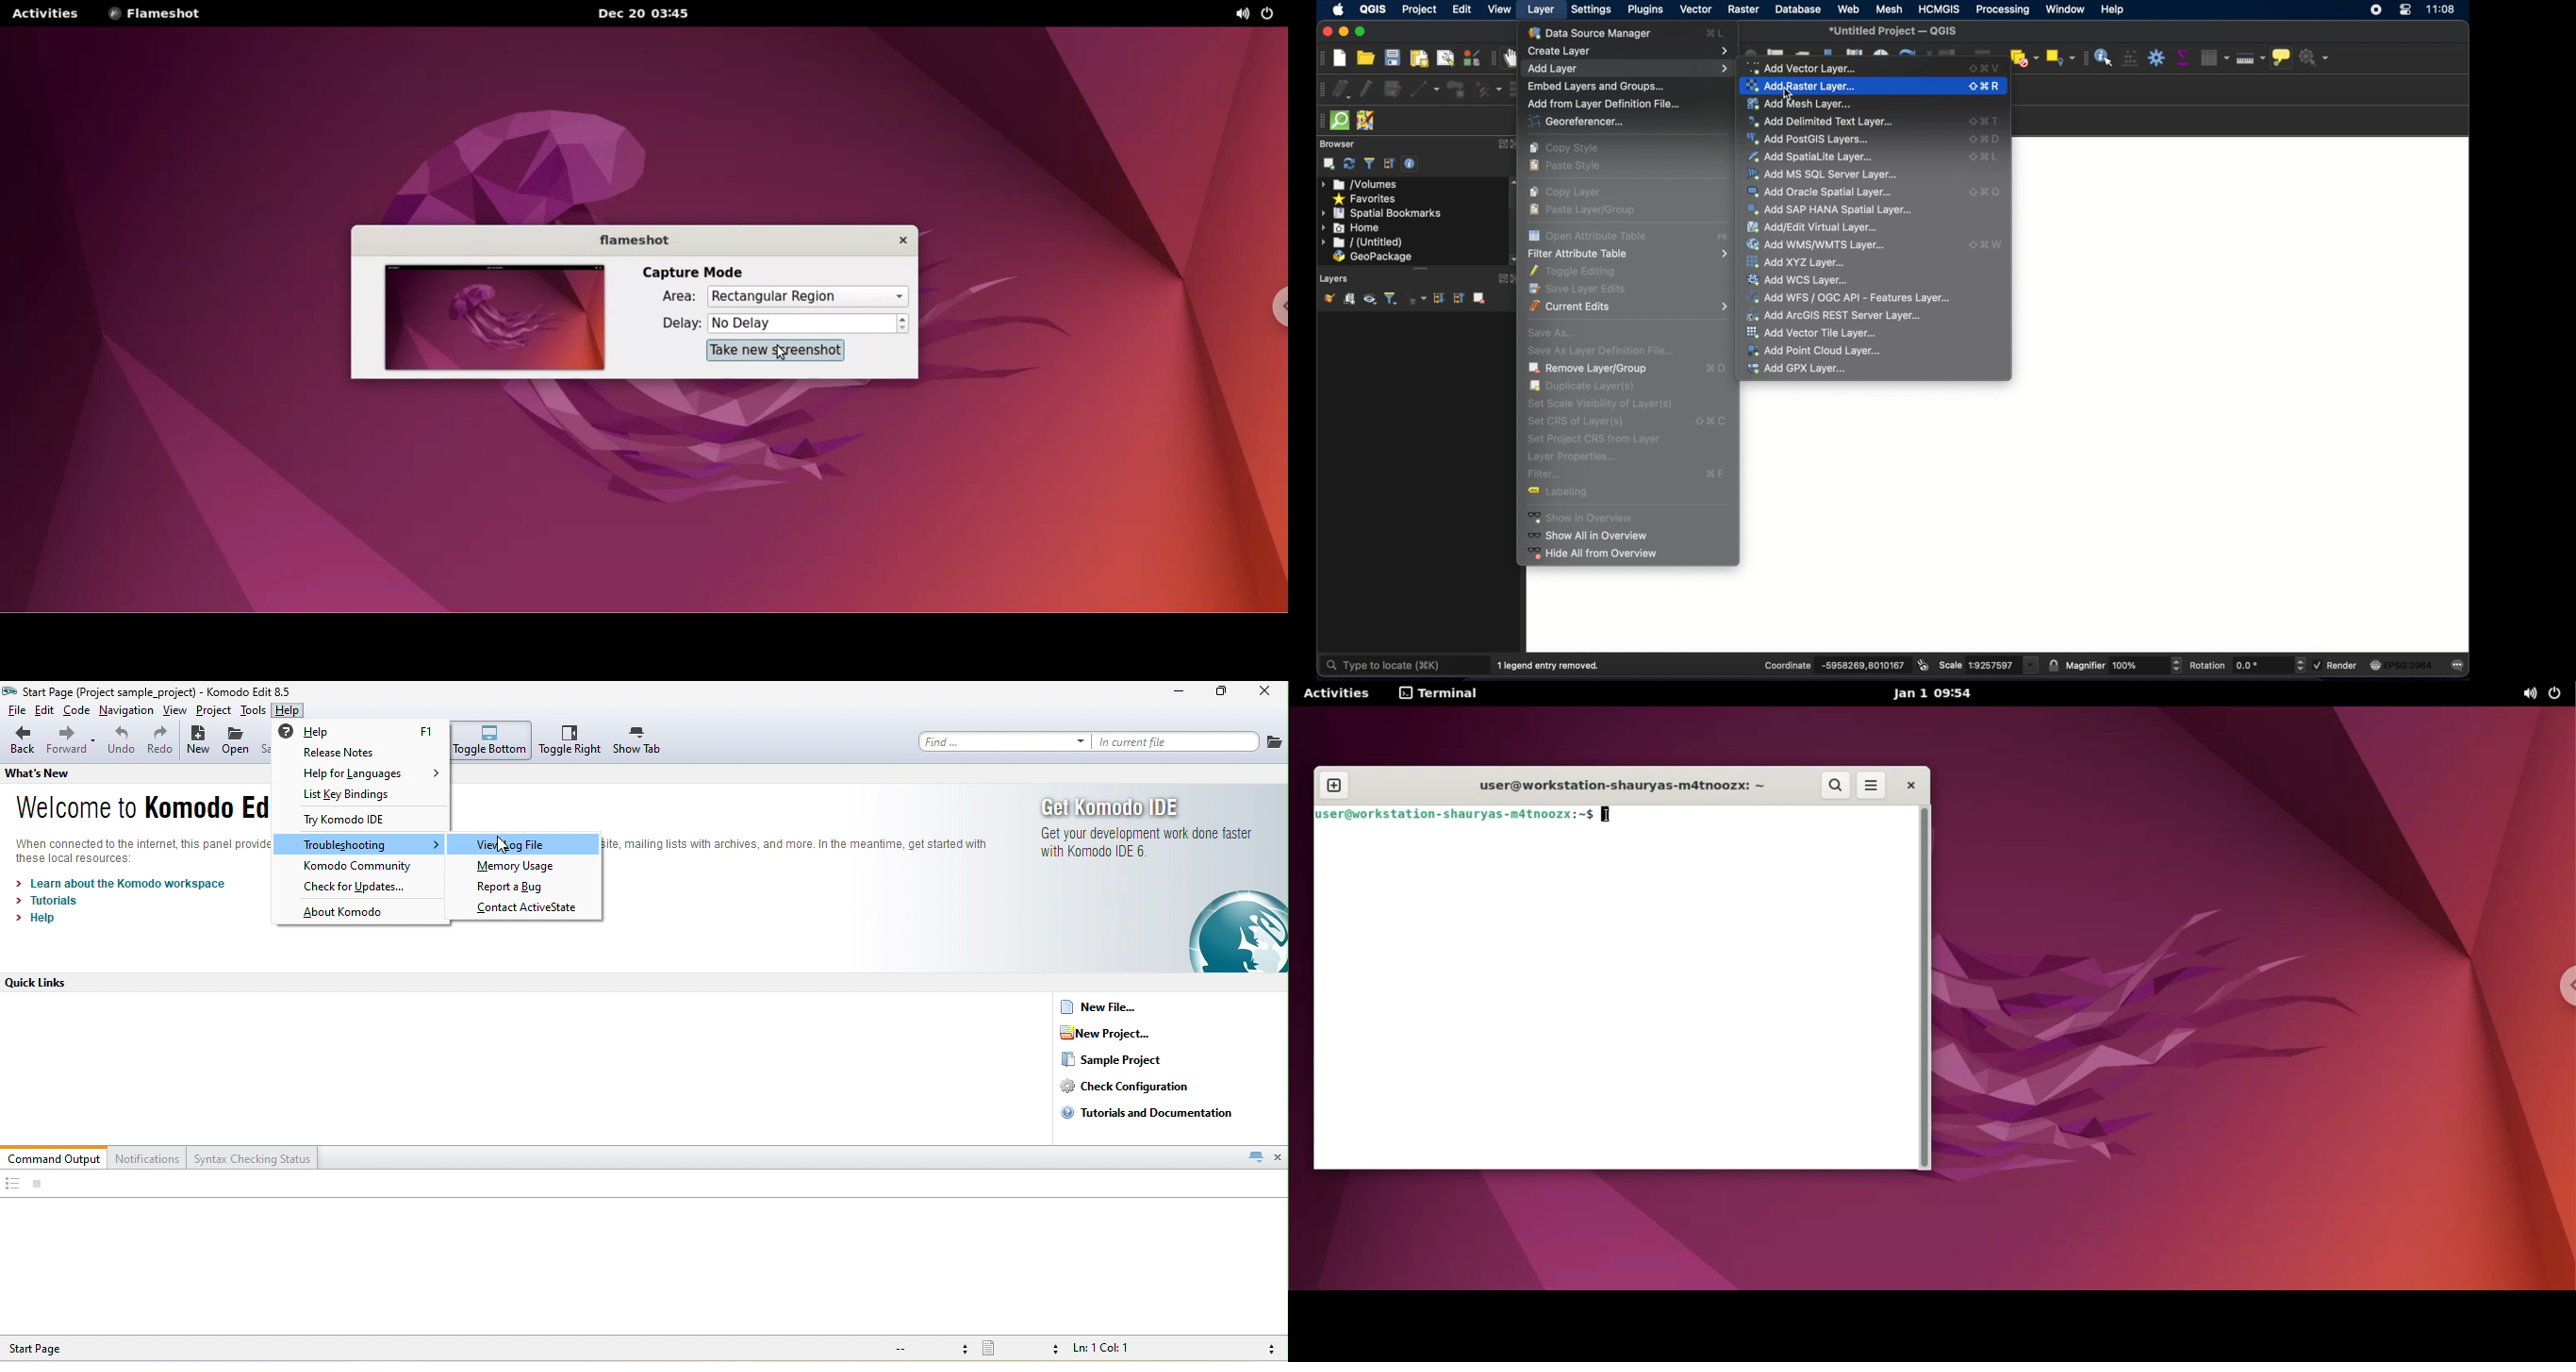  Describe the element at coordinates (2002, 9) in the screenshot. I see `processing` at that location.